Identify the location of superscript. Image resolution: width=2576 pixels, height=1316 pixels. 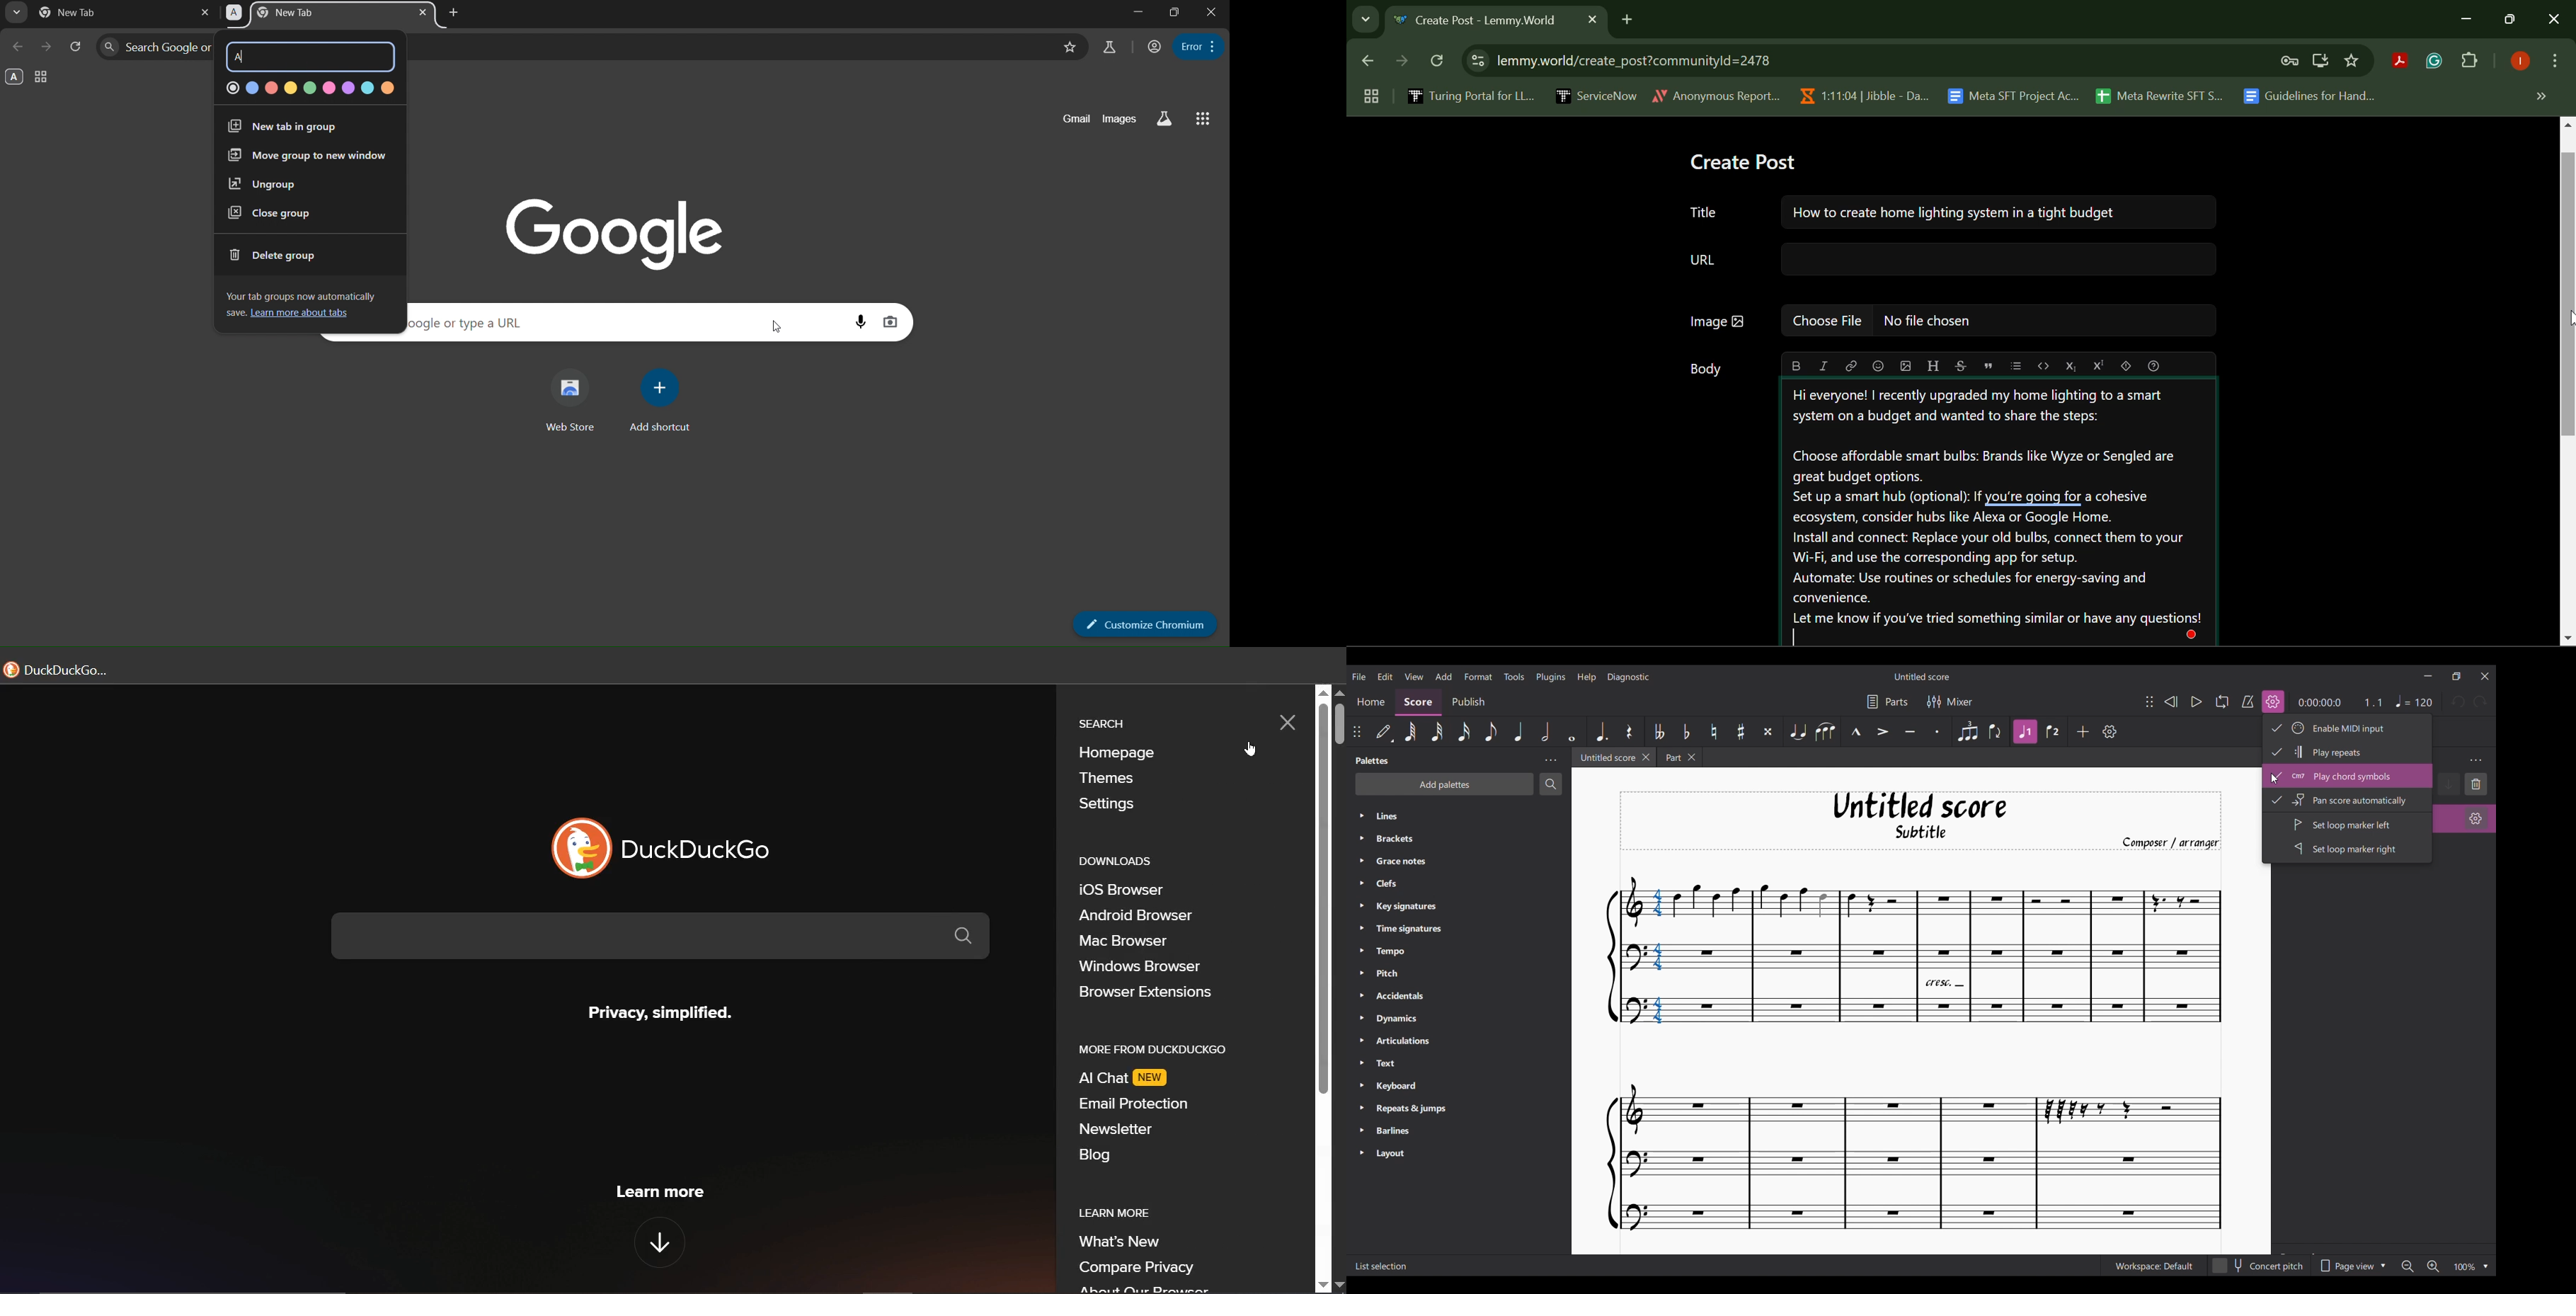
(2097, 366).